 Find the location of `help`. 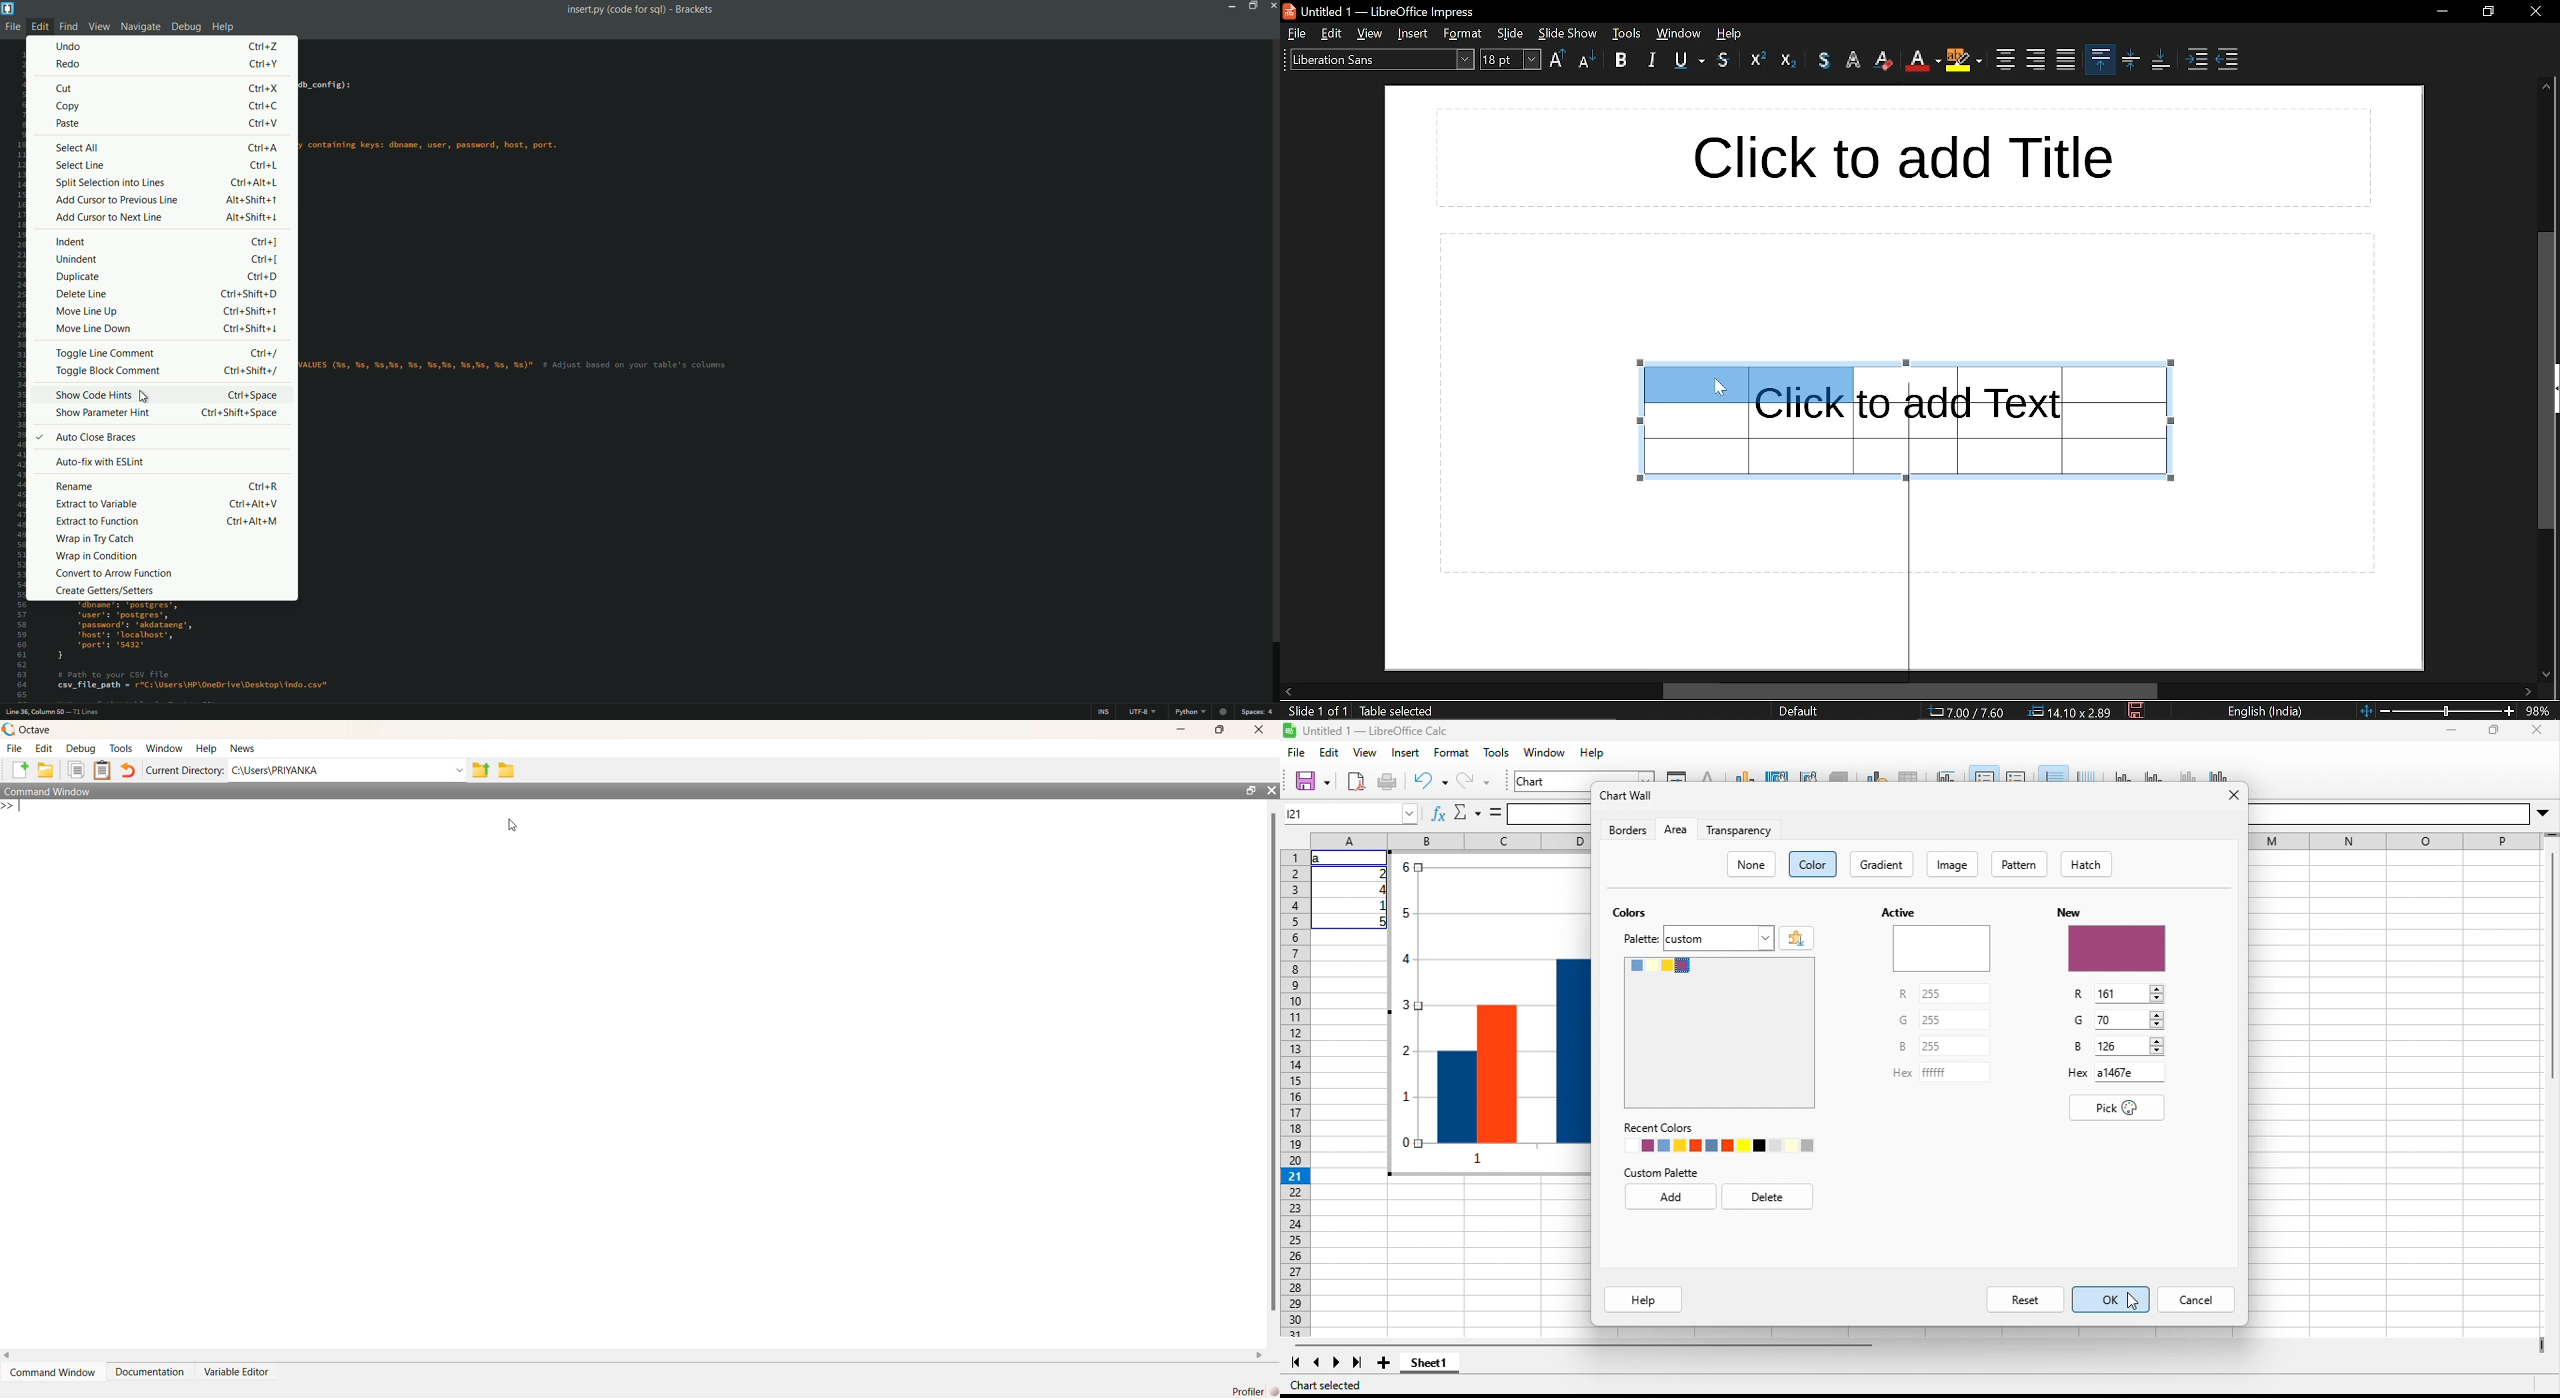

help is located at coordinates (1644, 1300).